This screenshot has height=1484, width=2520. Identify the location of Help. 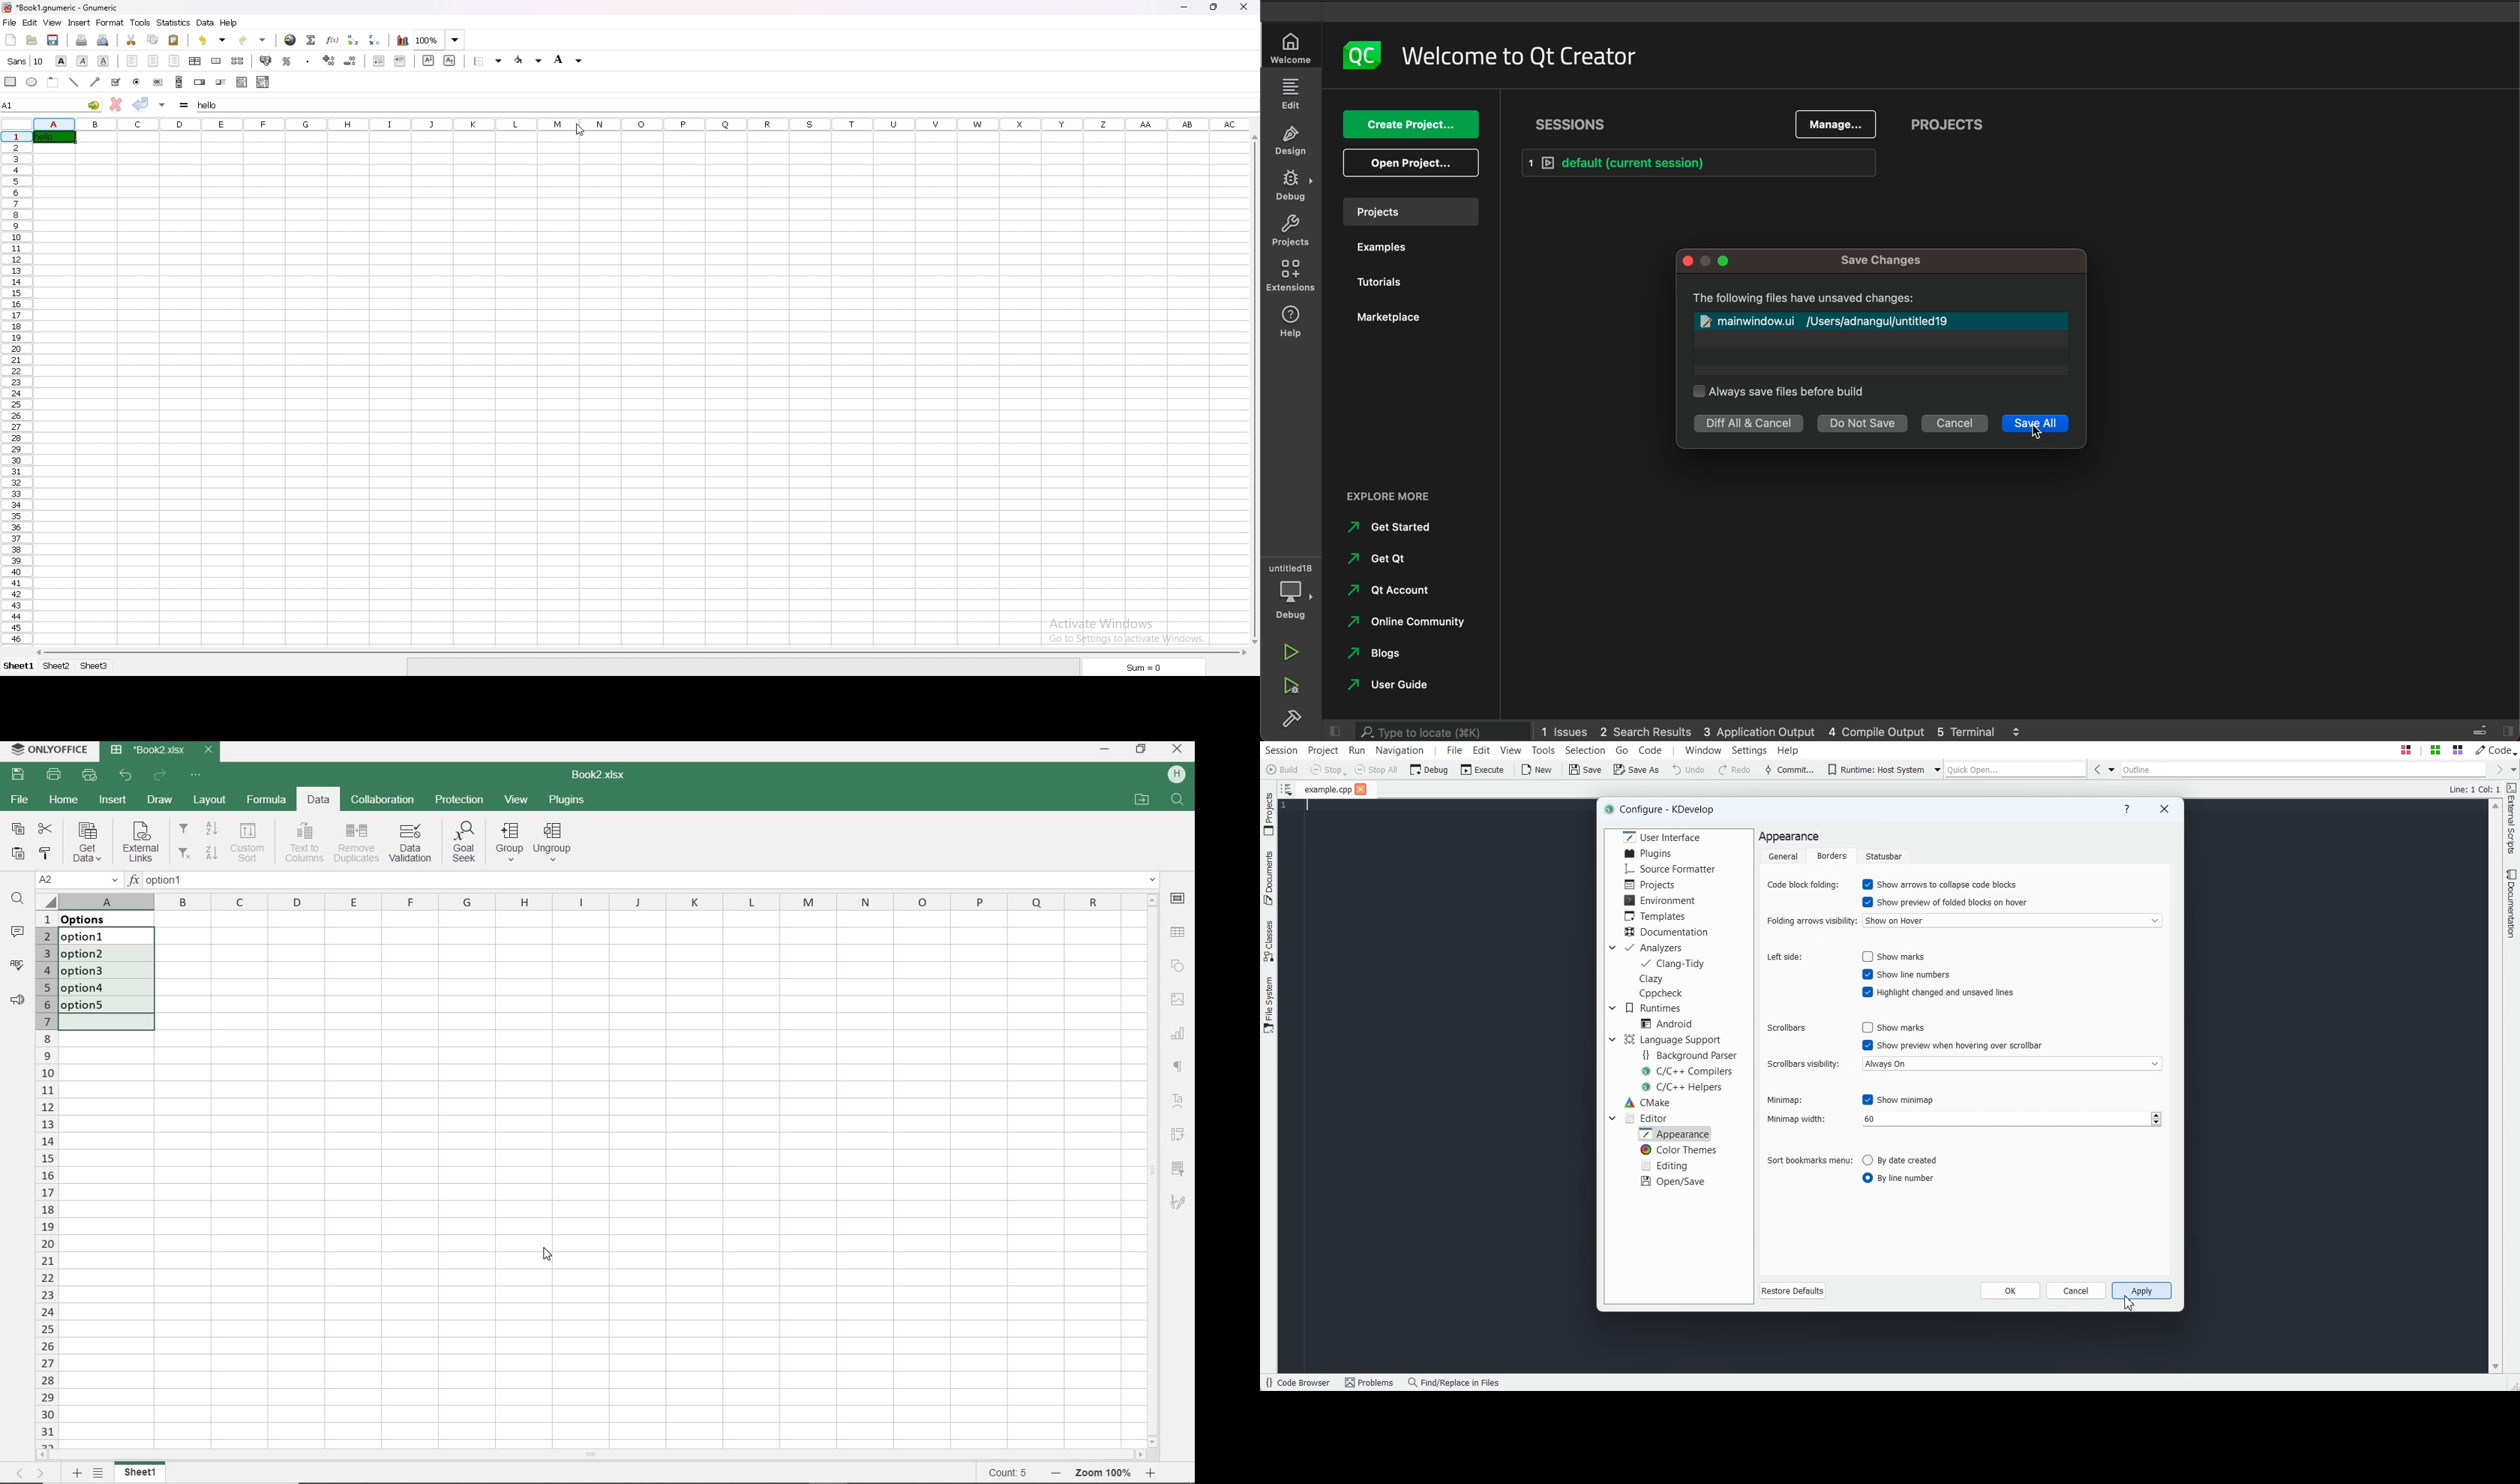
(1788, 750).